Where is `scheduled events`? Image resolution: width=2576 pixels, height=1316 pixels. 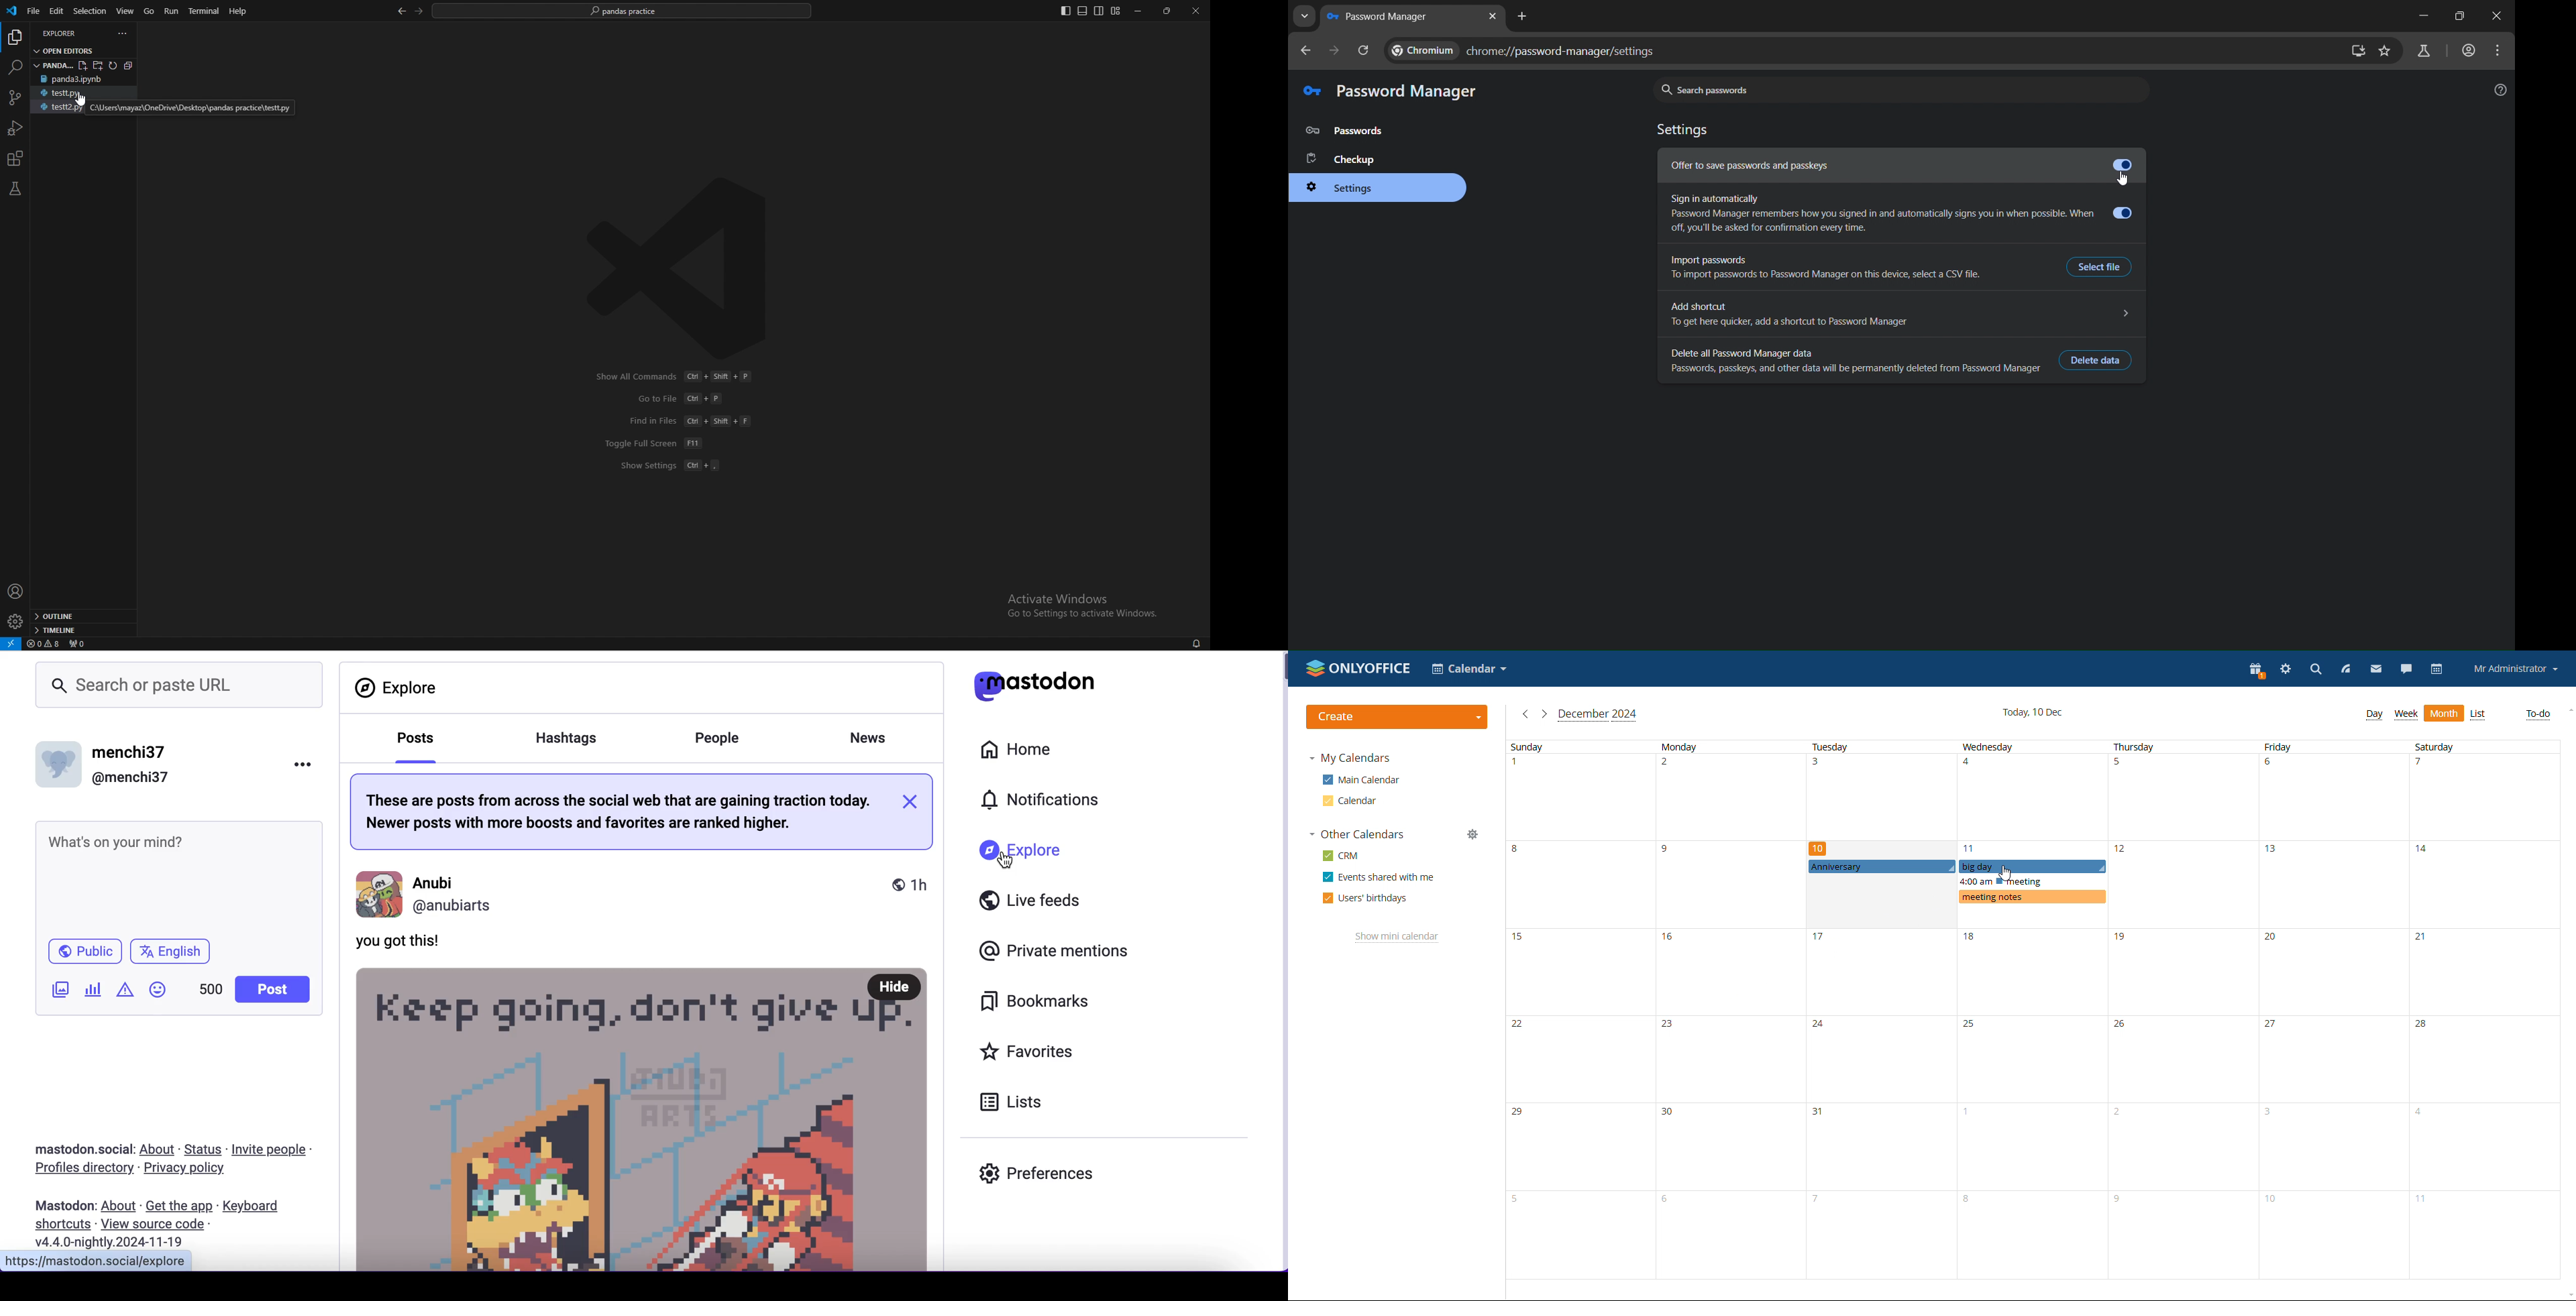 scheduled events is located at coordinates (1957, 881).